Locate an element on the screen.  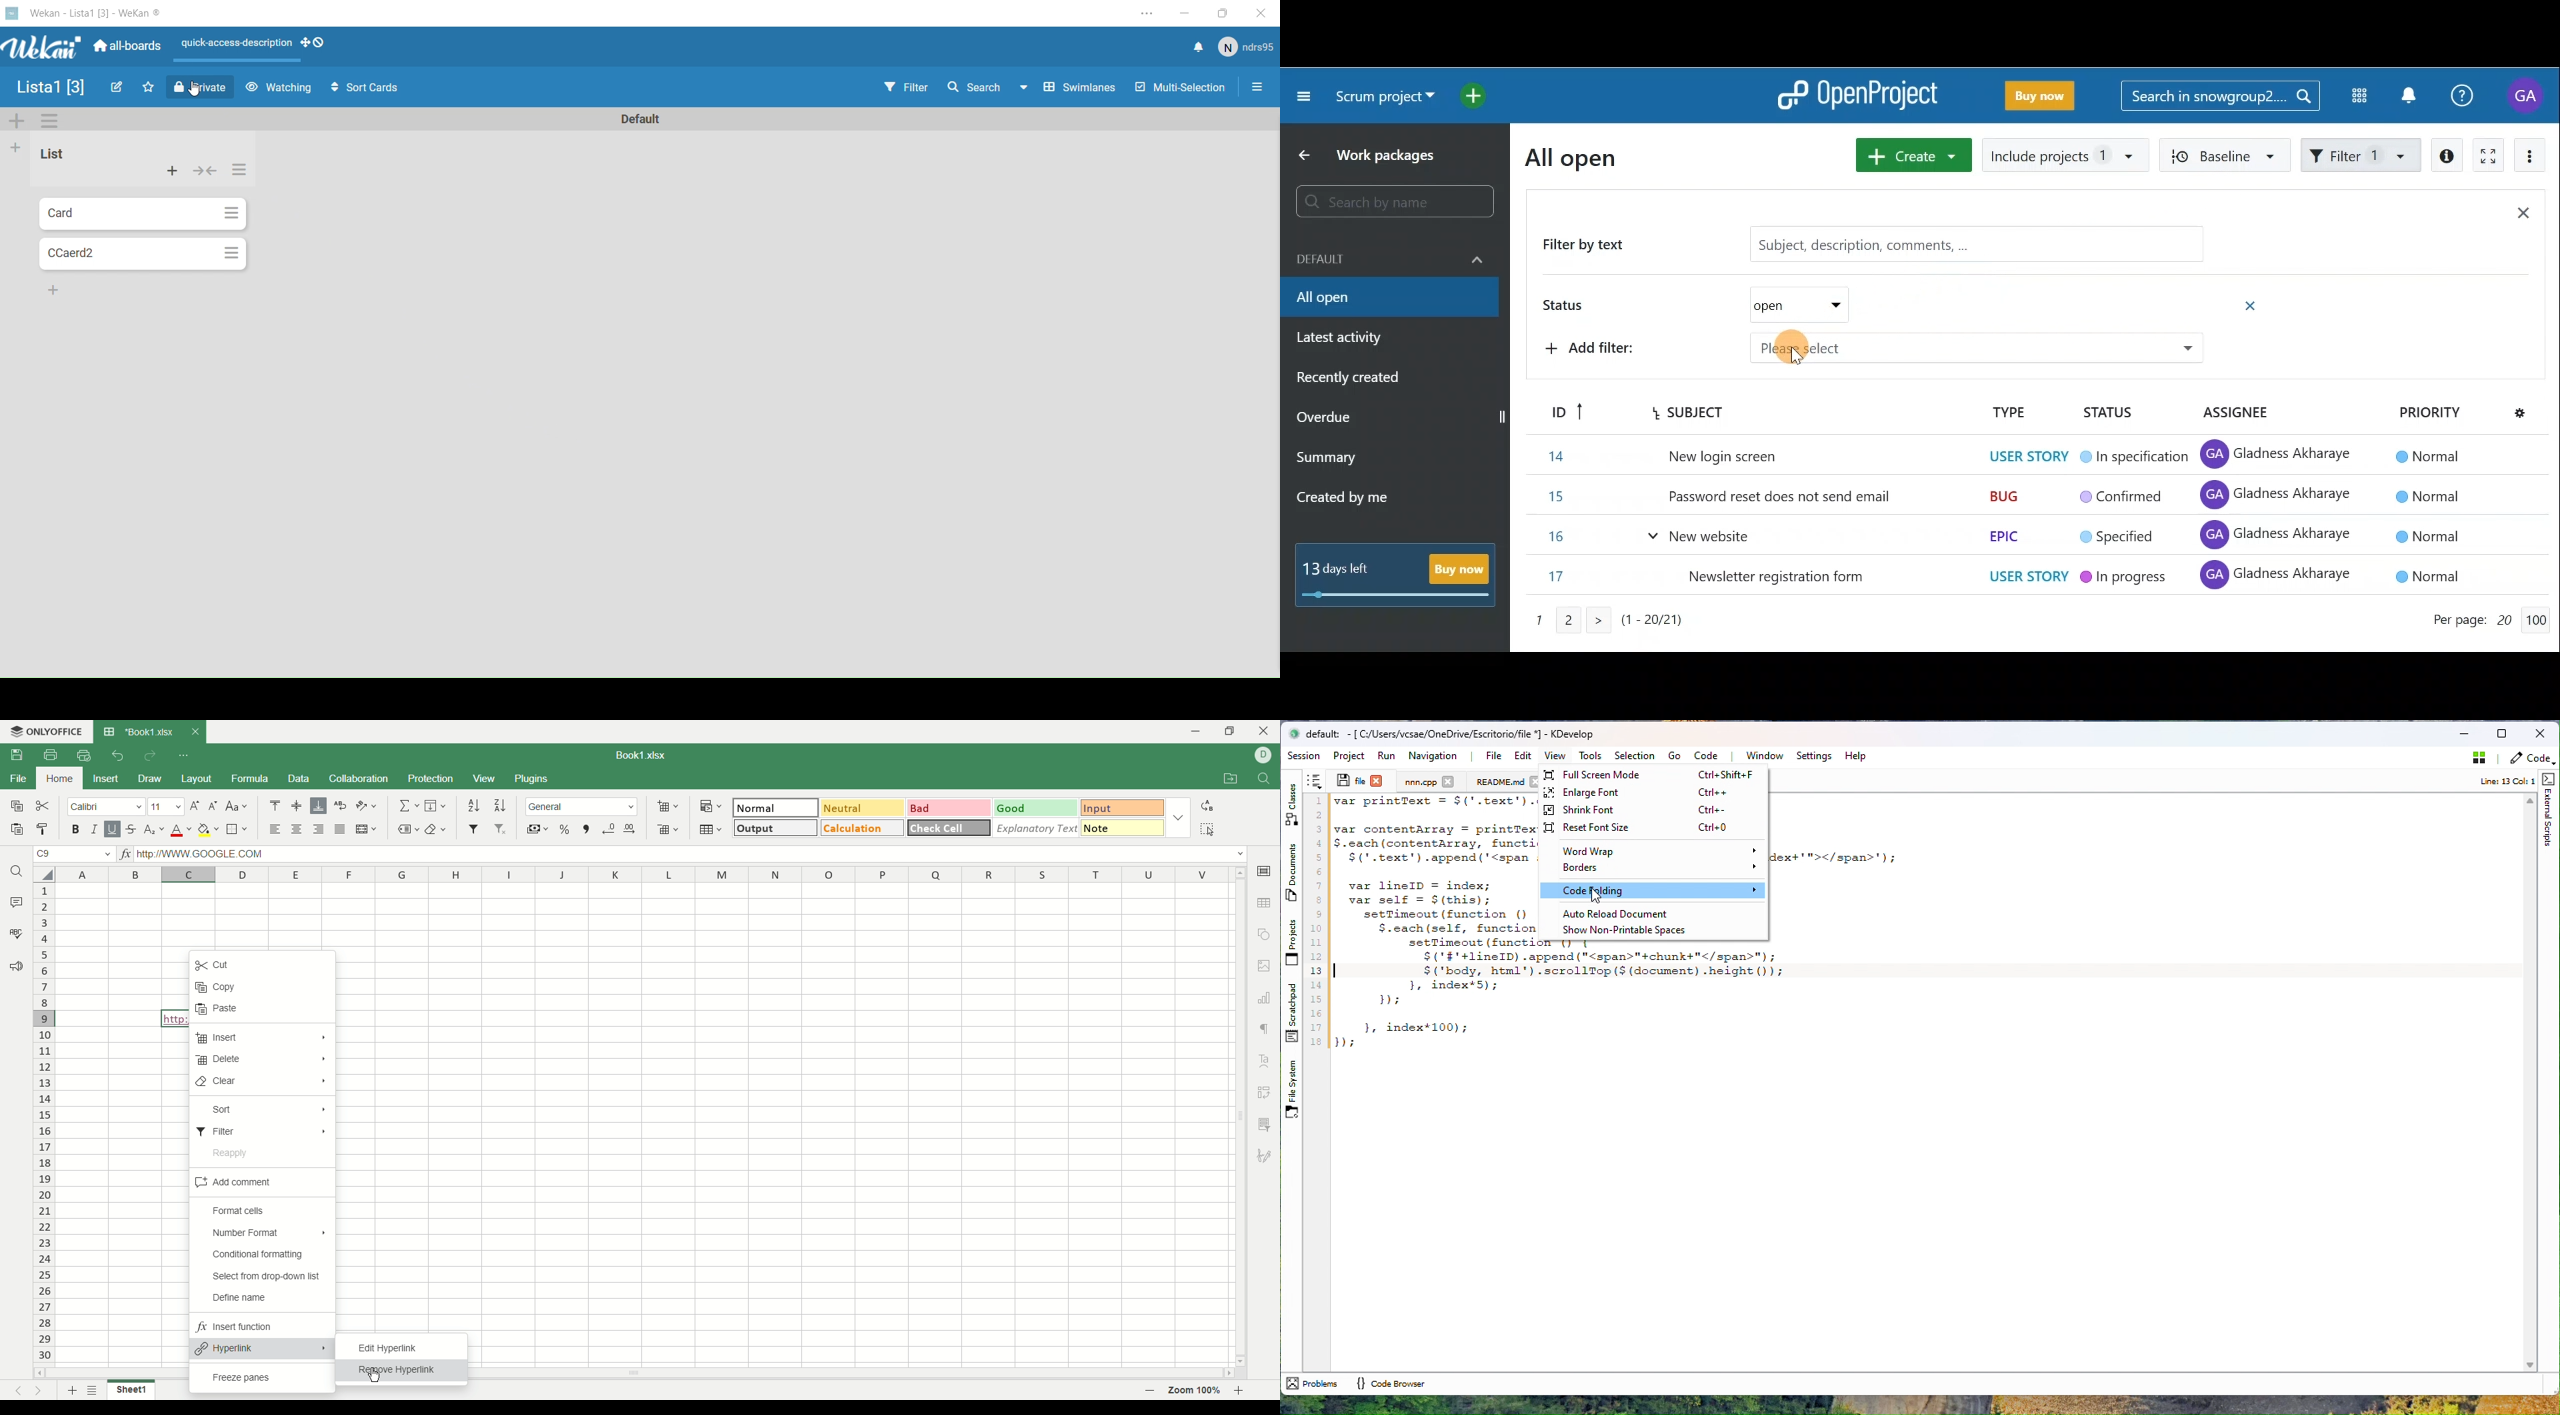
draw is located at coordinates (150, 779).